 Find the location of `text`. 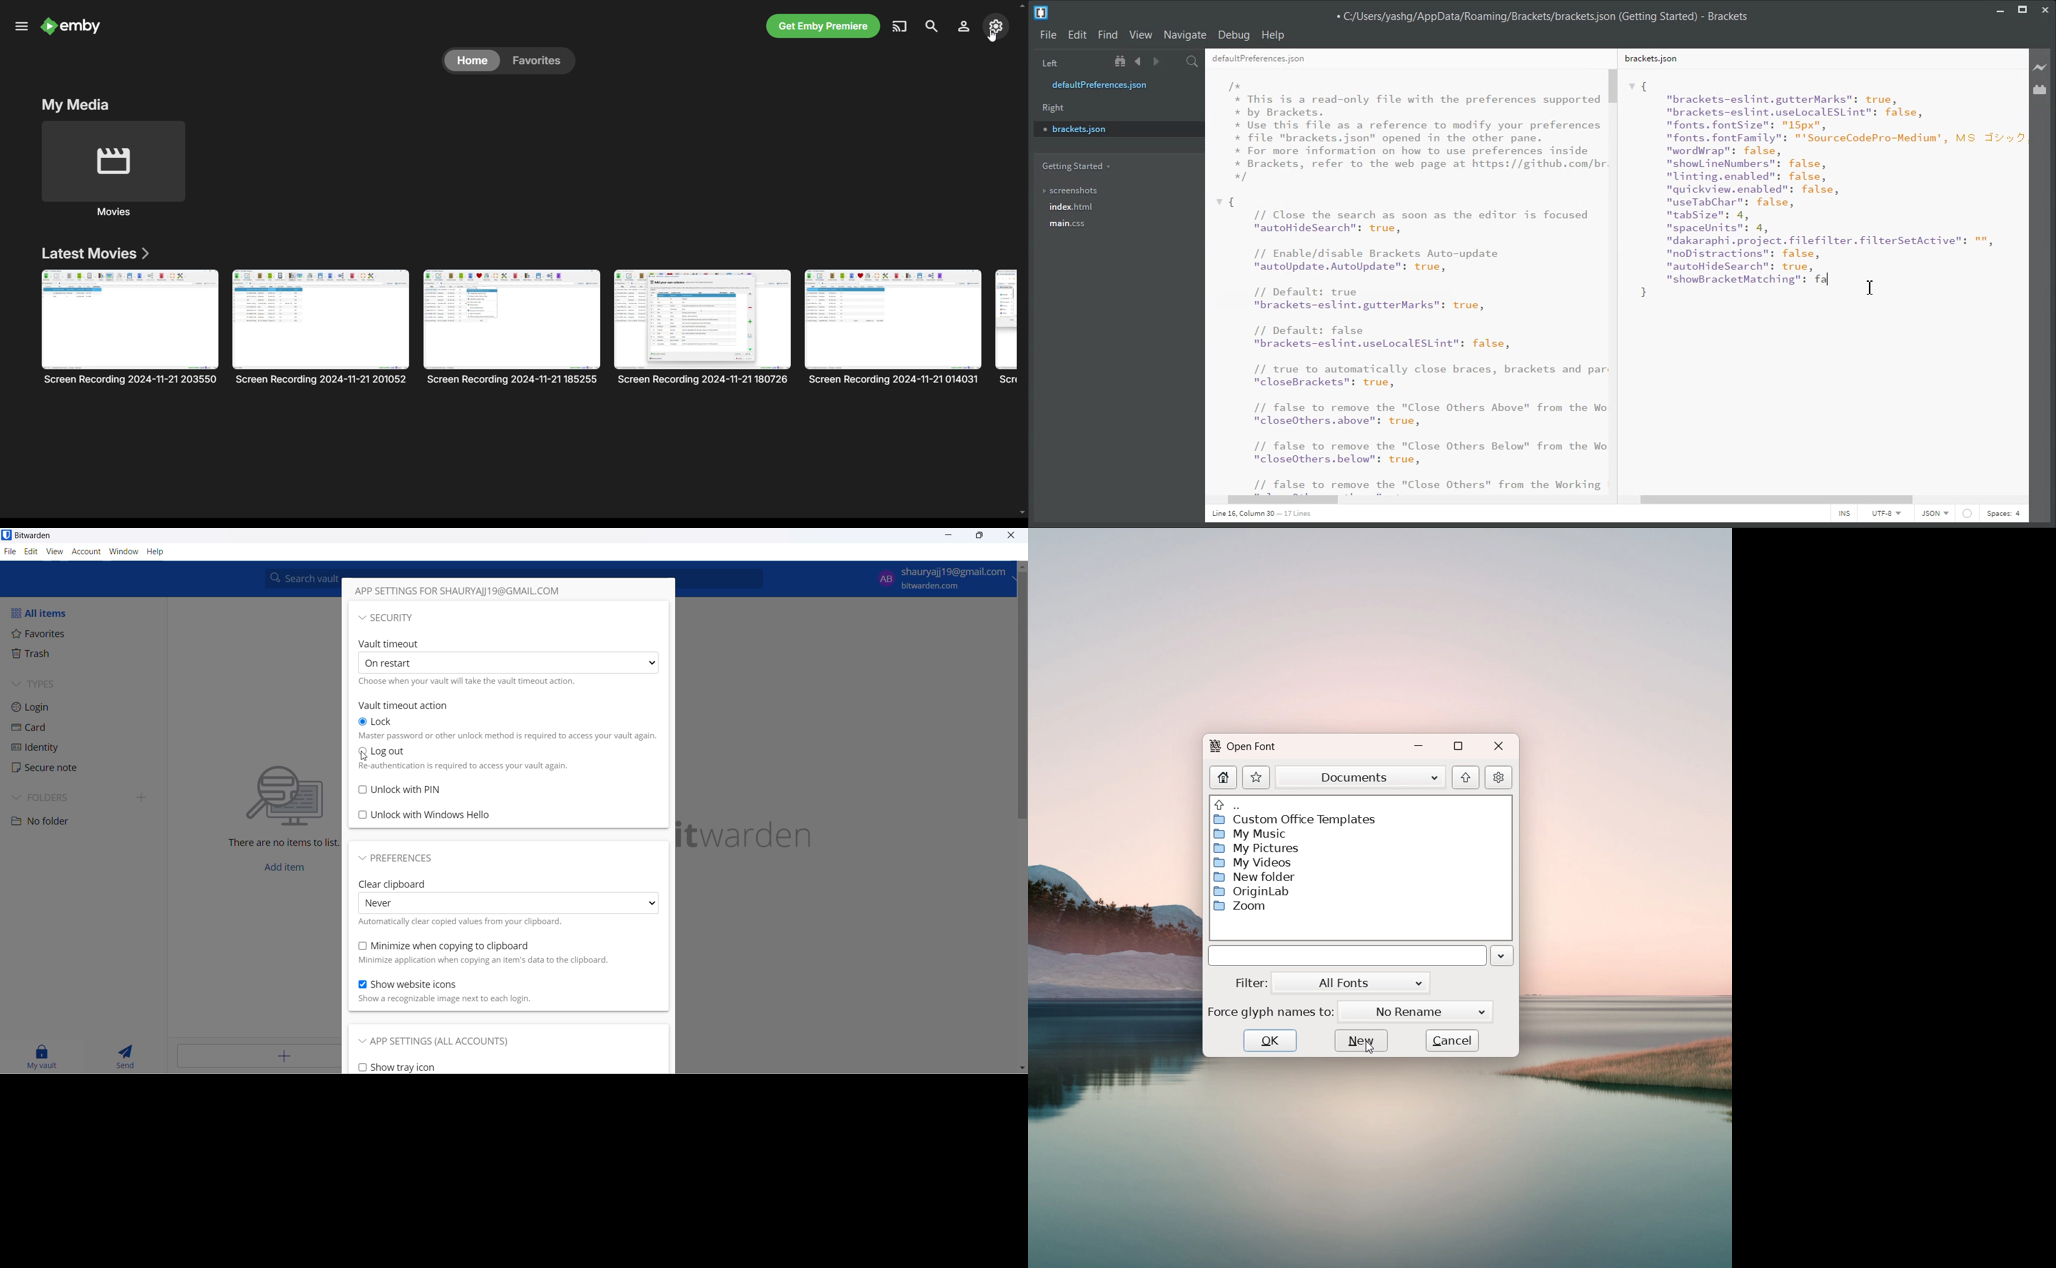

text is located at coordinates (460, 767).